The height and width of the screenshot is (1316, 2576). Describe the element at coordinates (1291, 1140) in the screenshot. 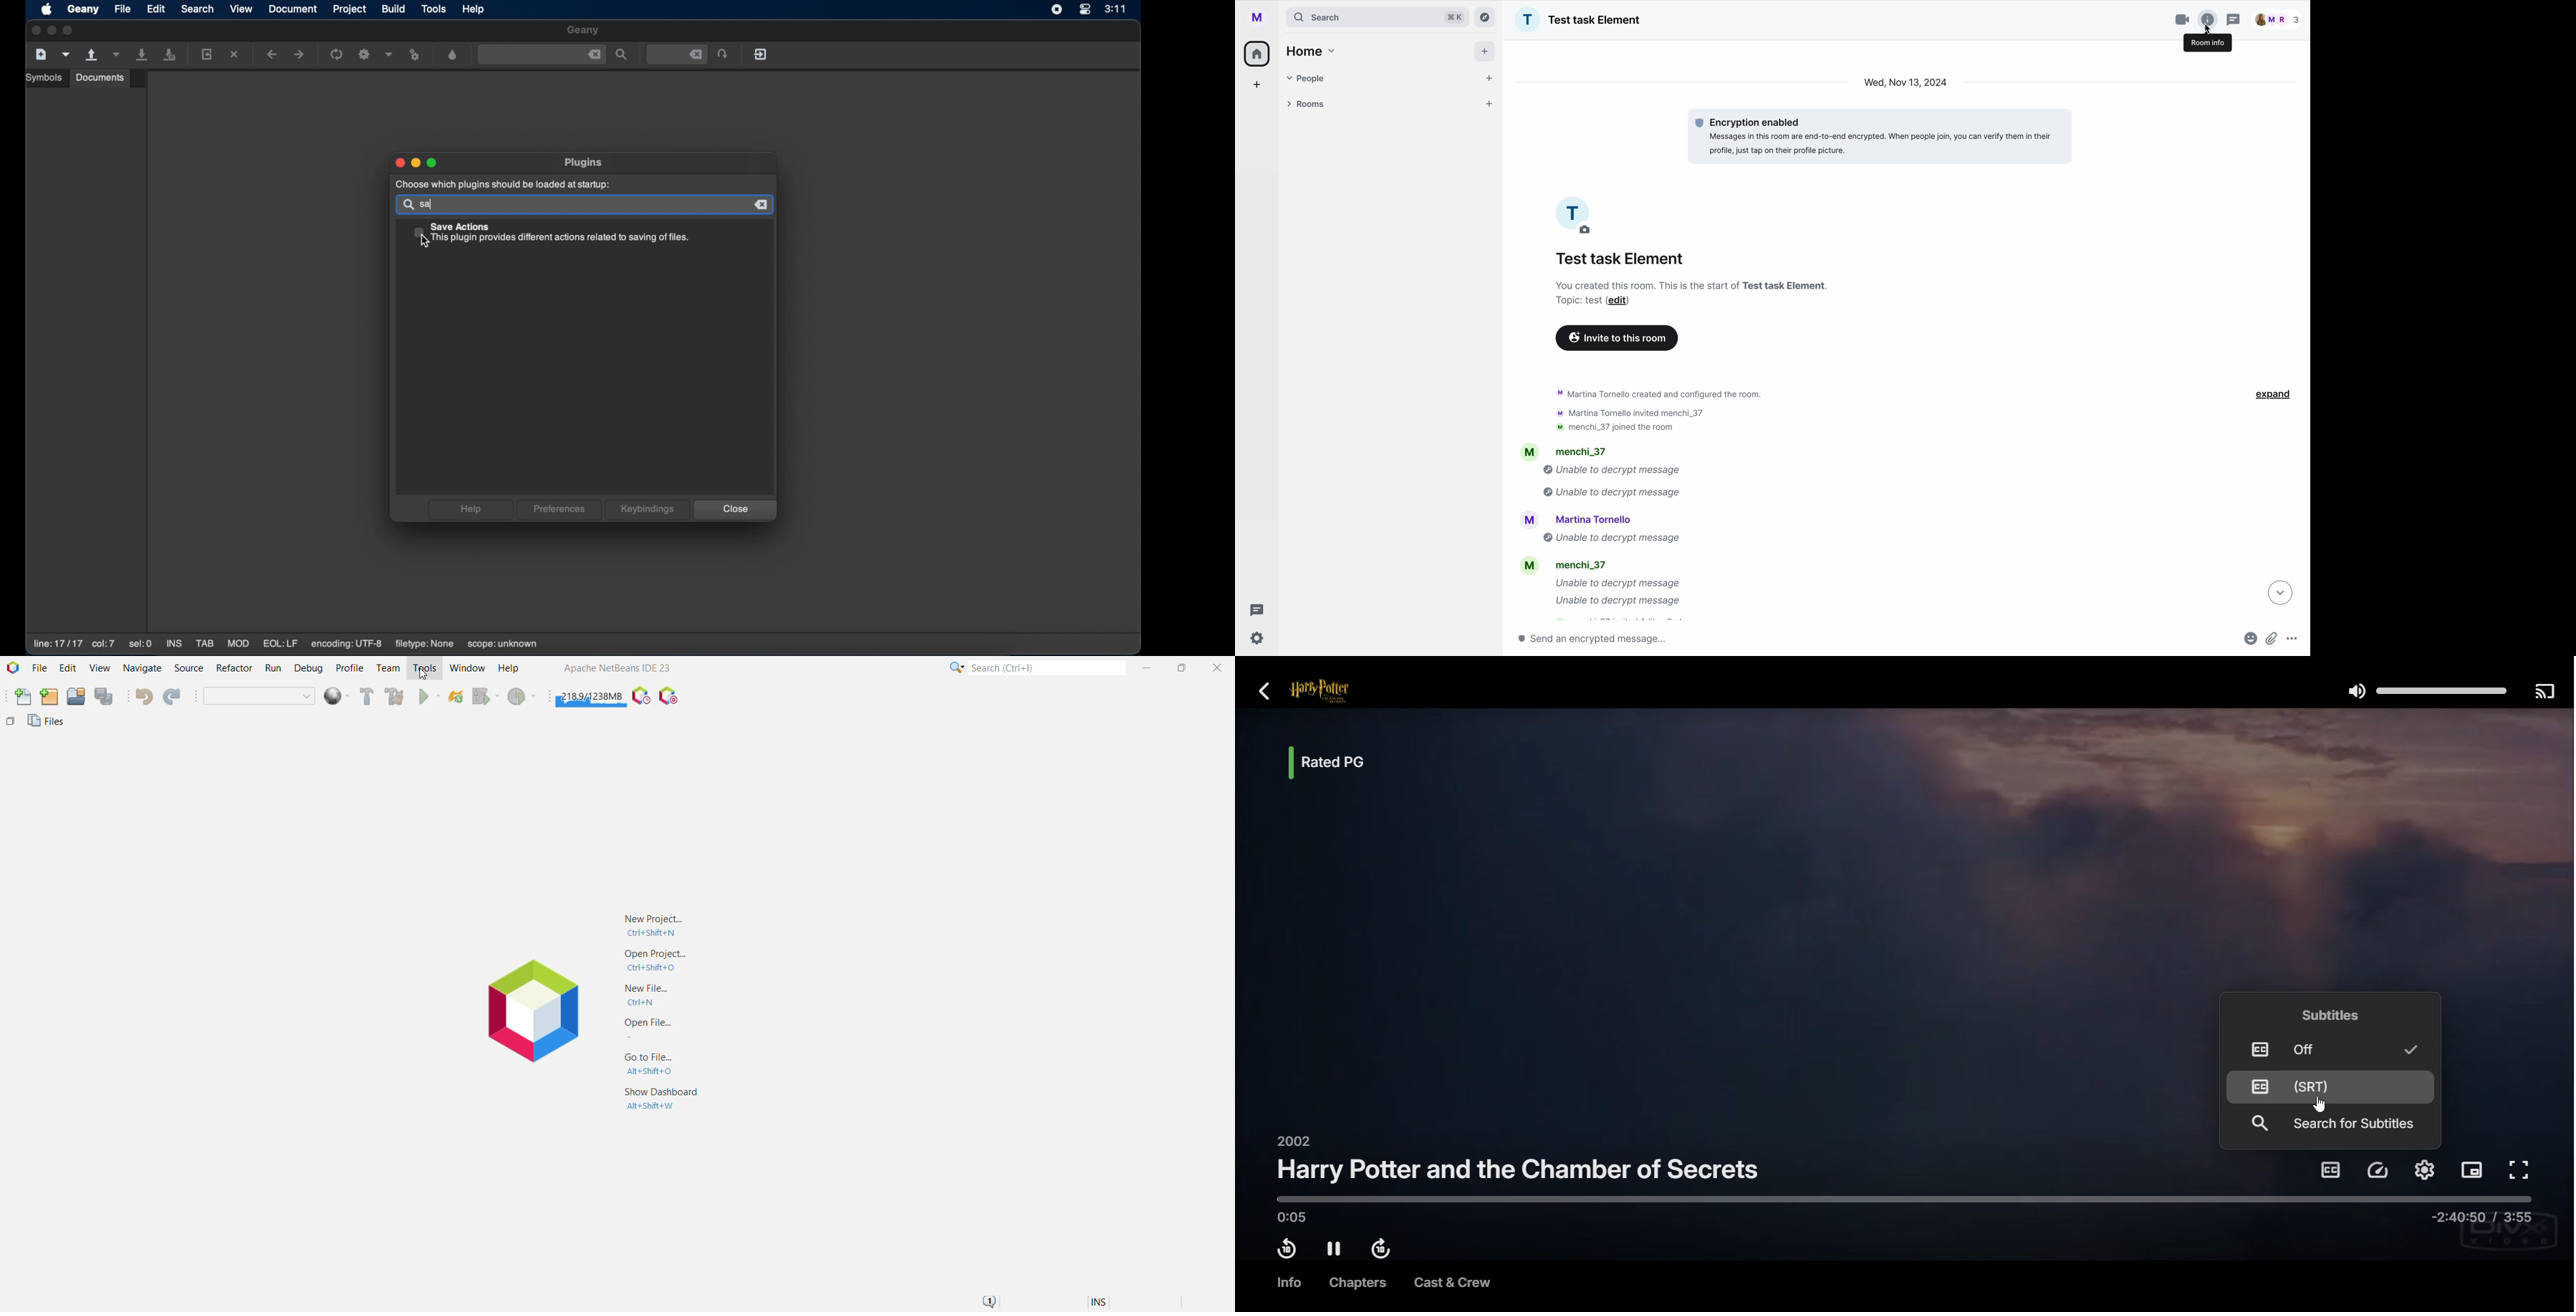

I see `2002` at that location.